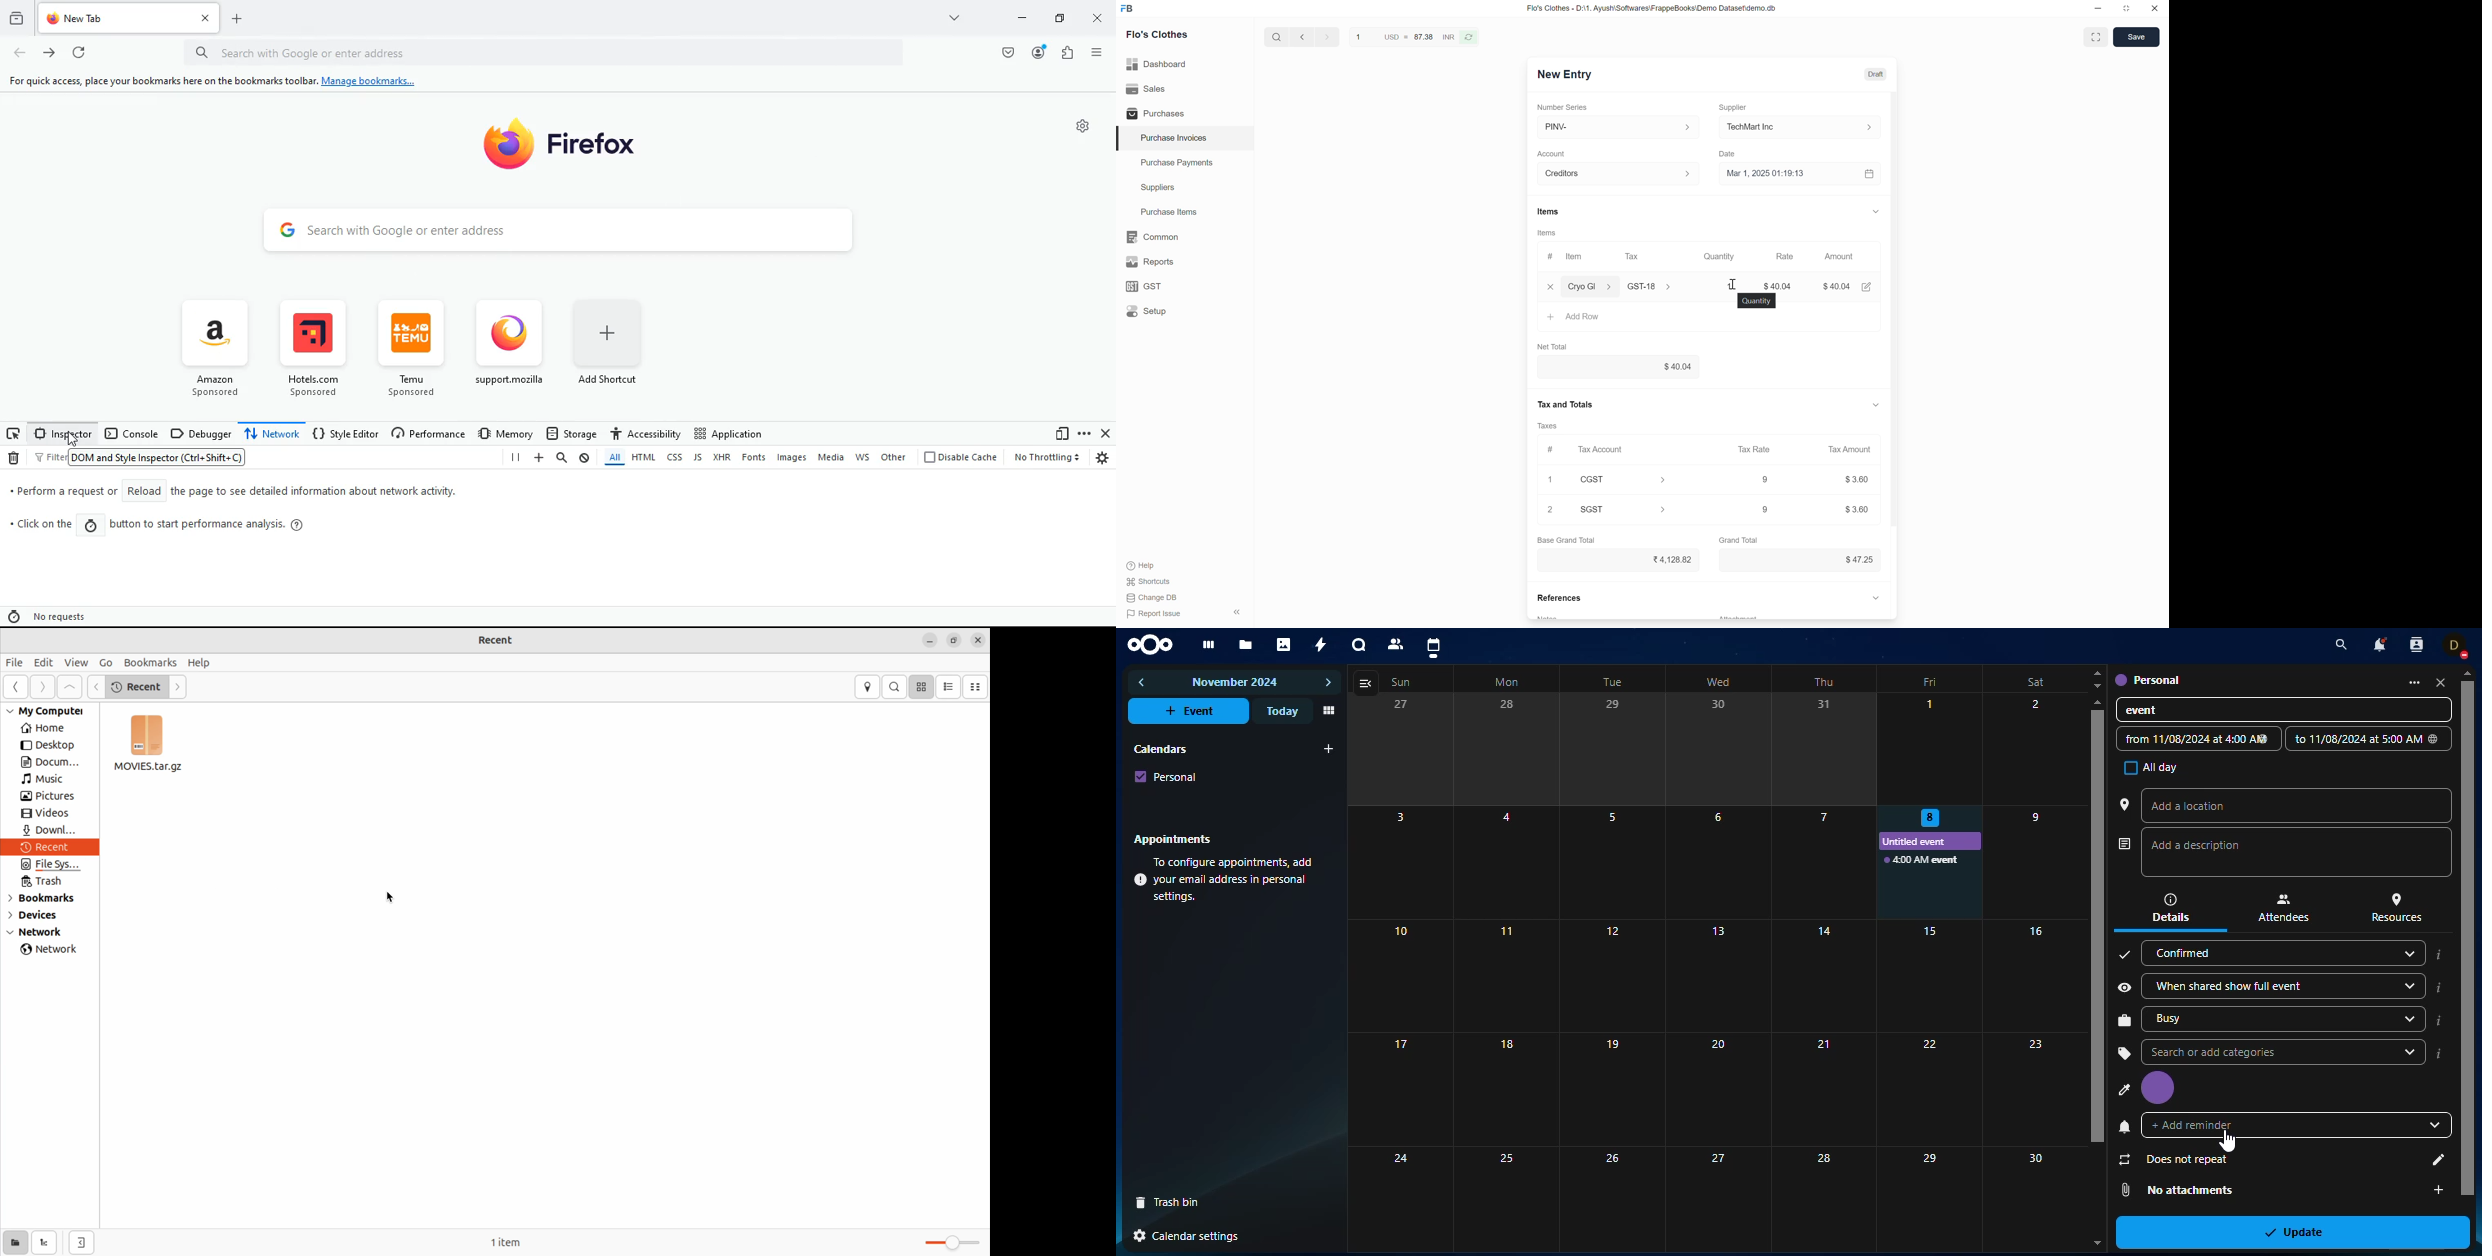 The image size is (2492, 1260). Describe the element at coordinates (1236, 610) in the screenshot. I see `hide` at that location.